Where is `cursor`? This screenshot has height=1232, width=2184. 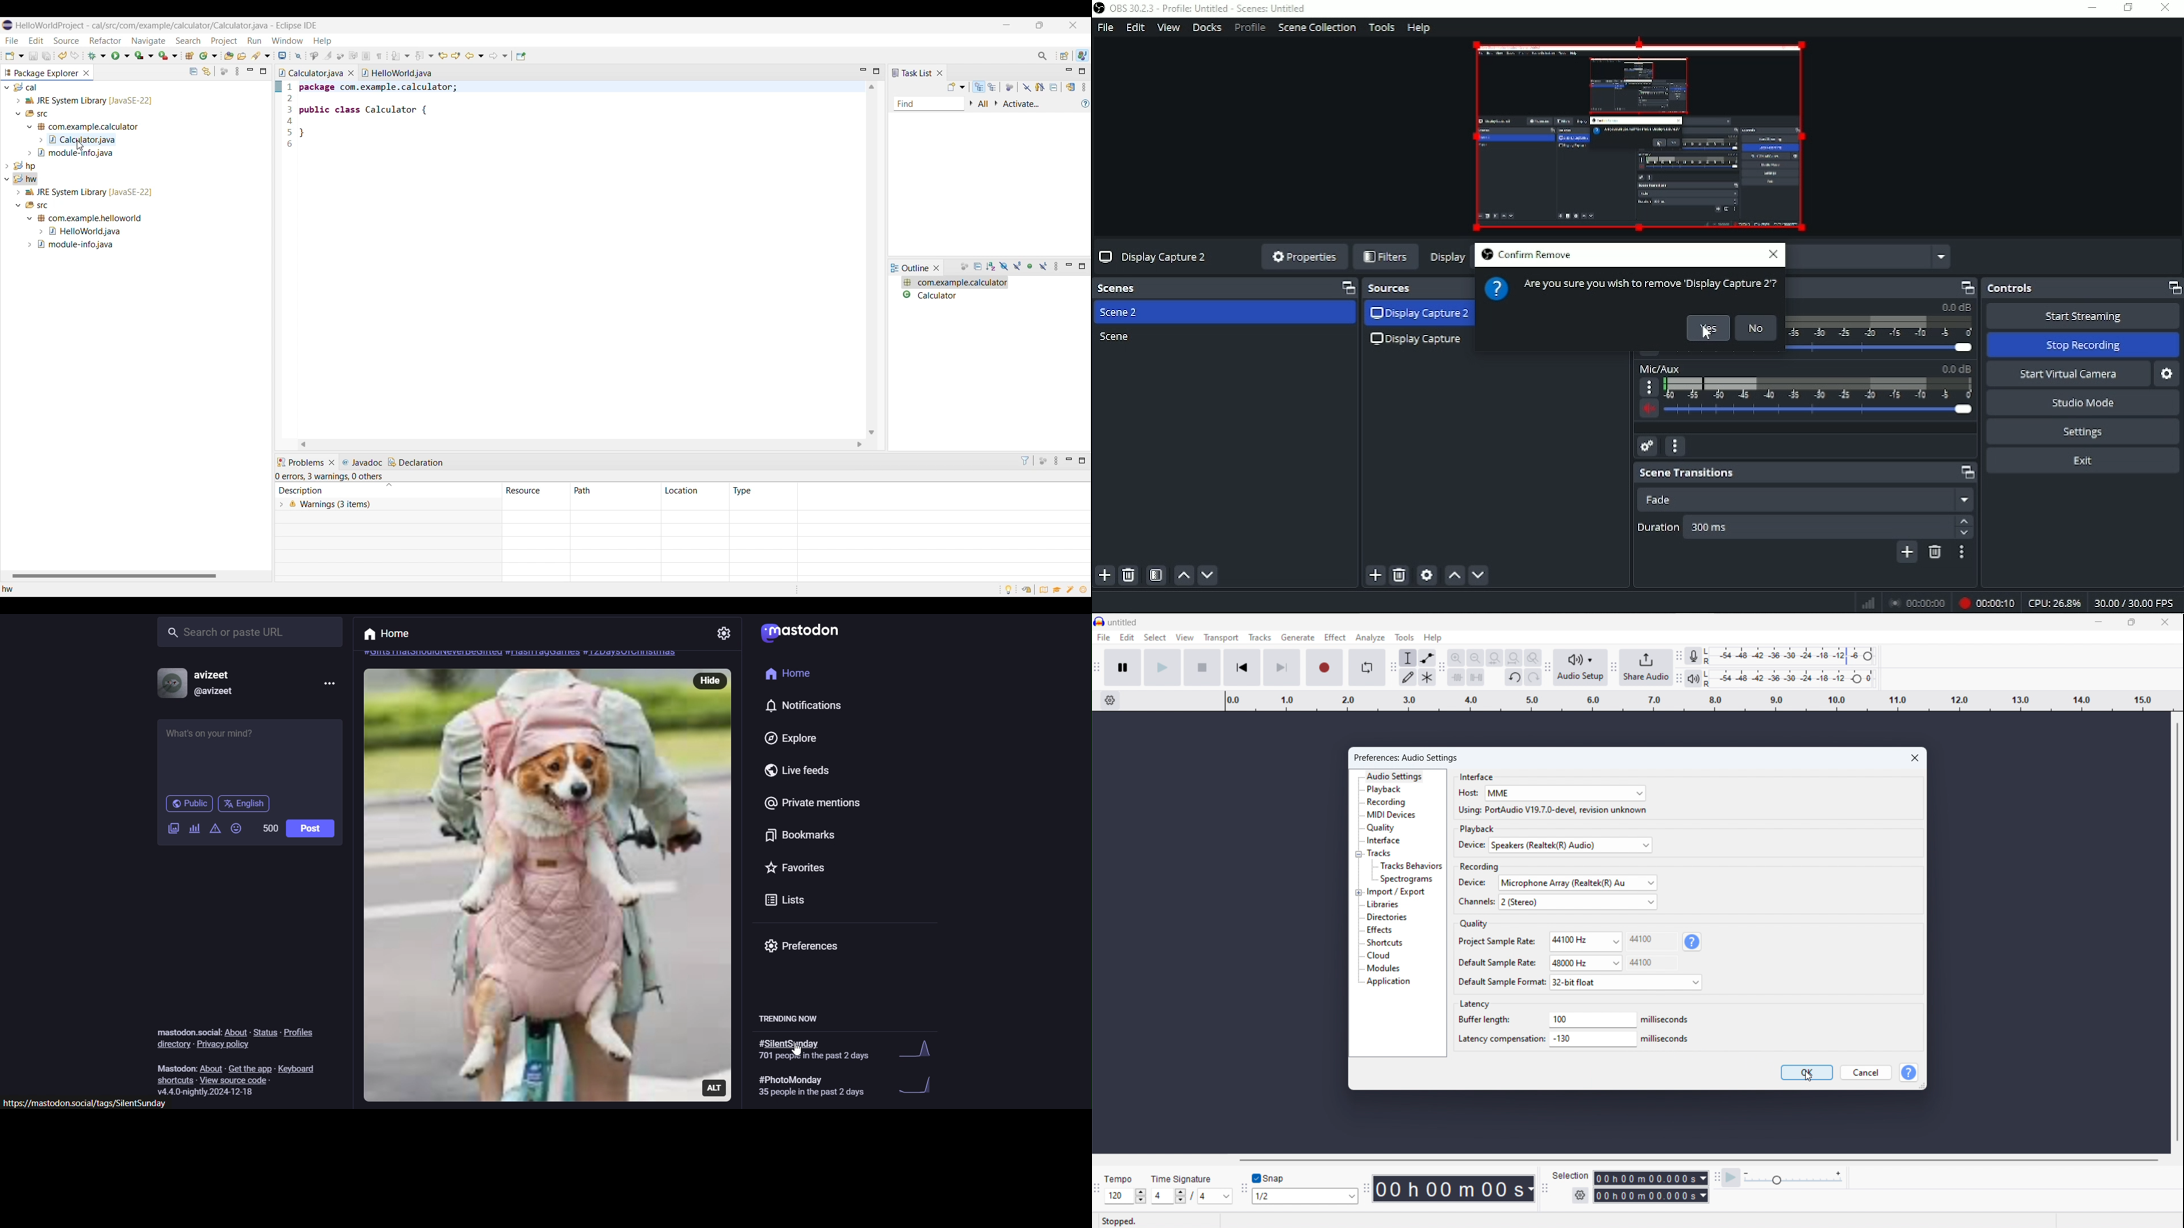 cursor is located at coordinates (1706, 336).